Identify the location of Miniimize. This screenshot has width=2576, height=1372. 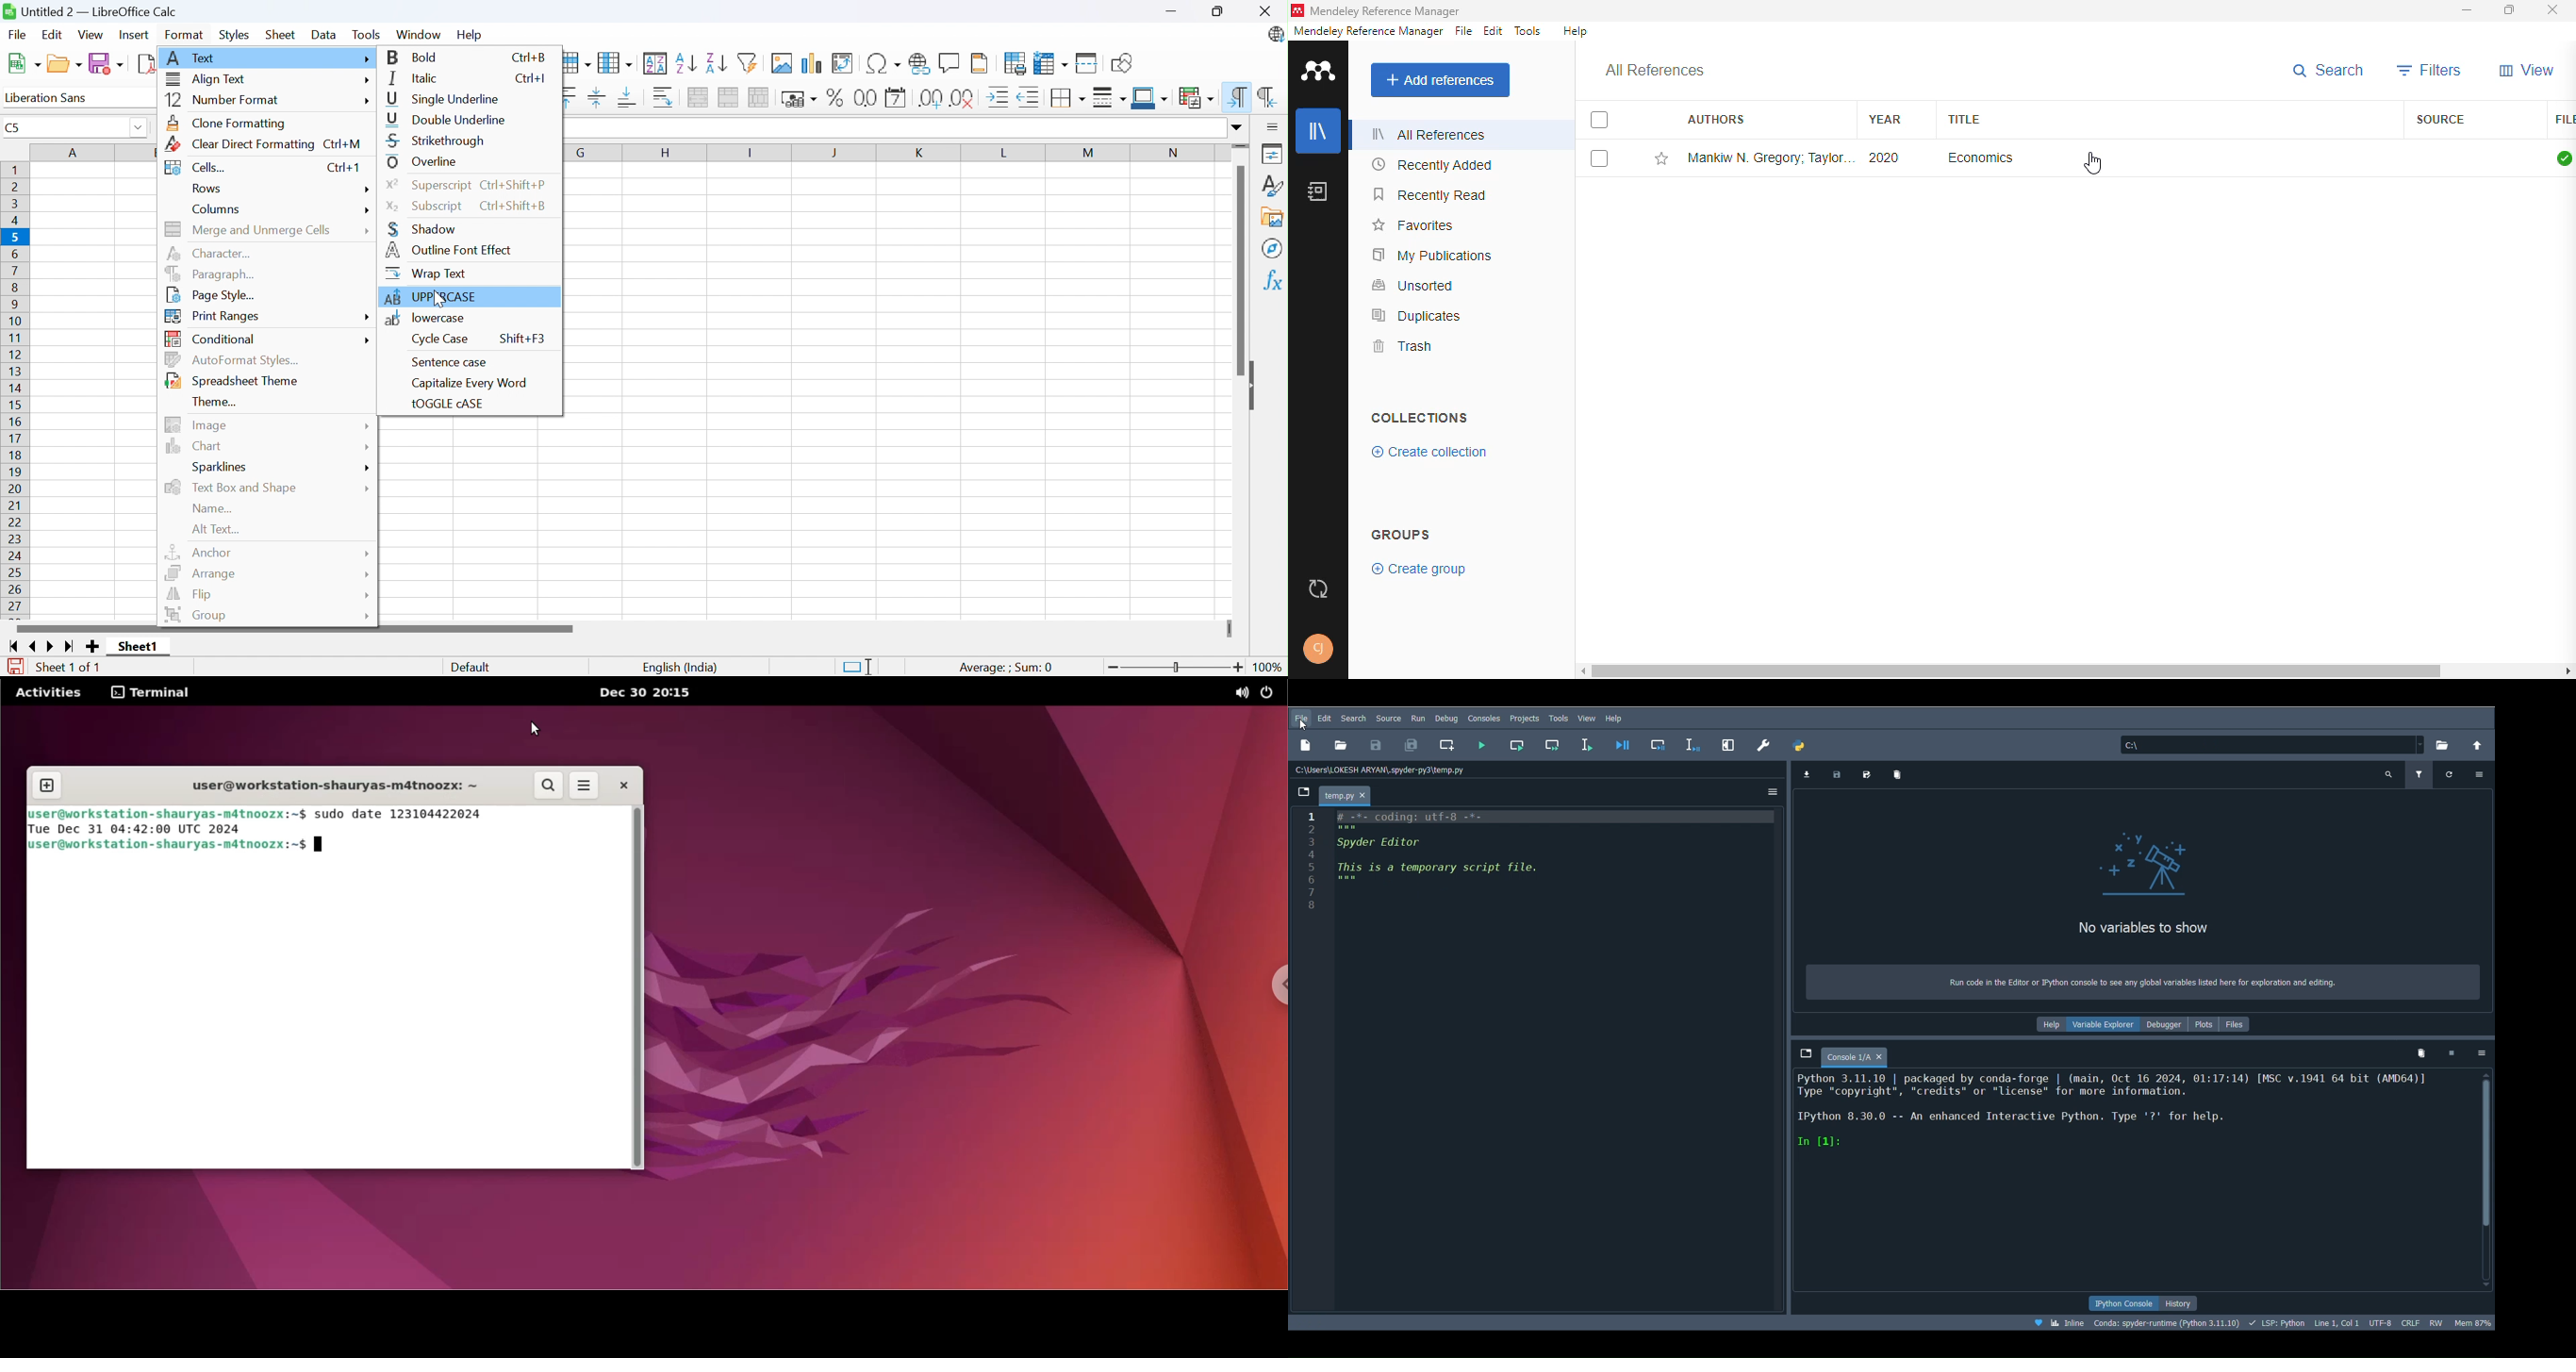
(1172, 12).